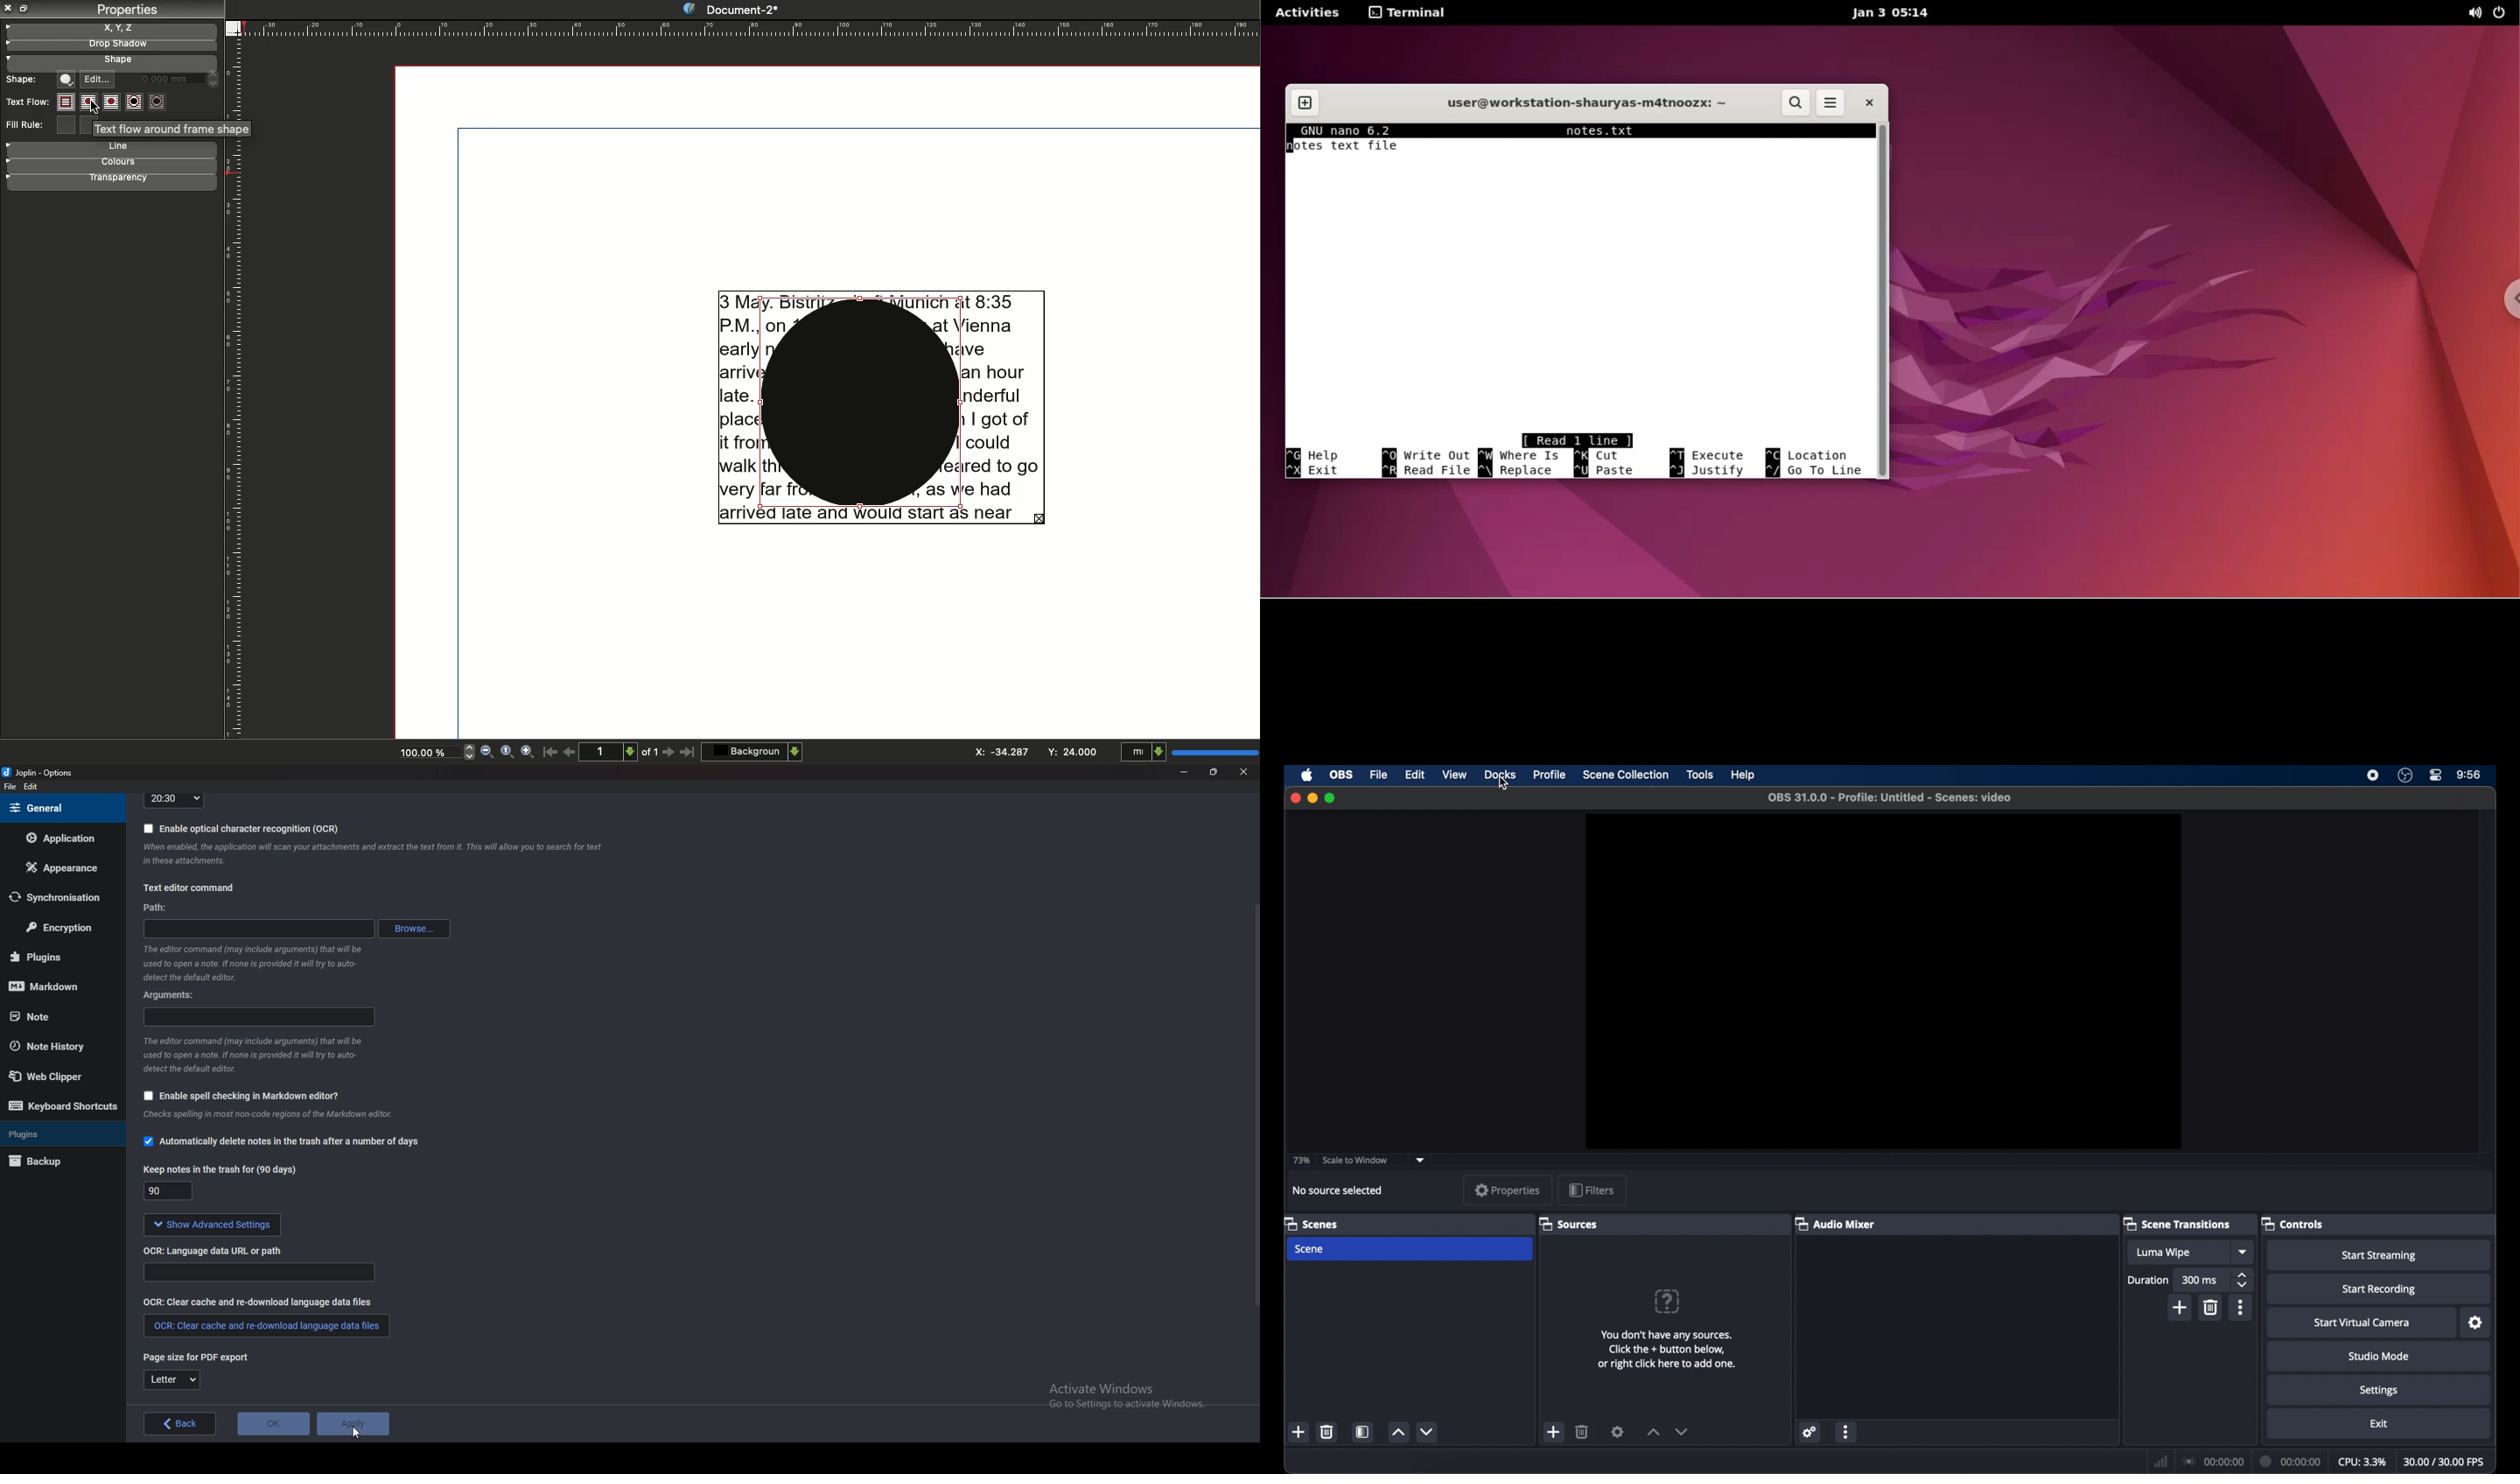  I want to click on x: 106.626, so click(996, 751).